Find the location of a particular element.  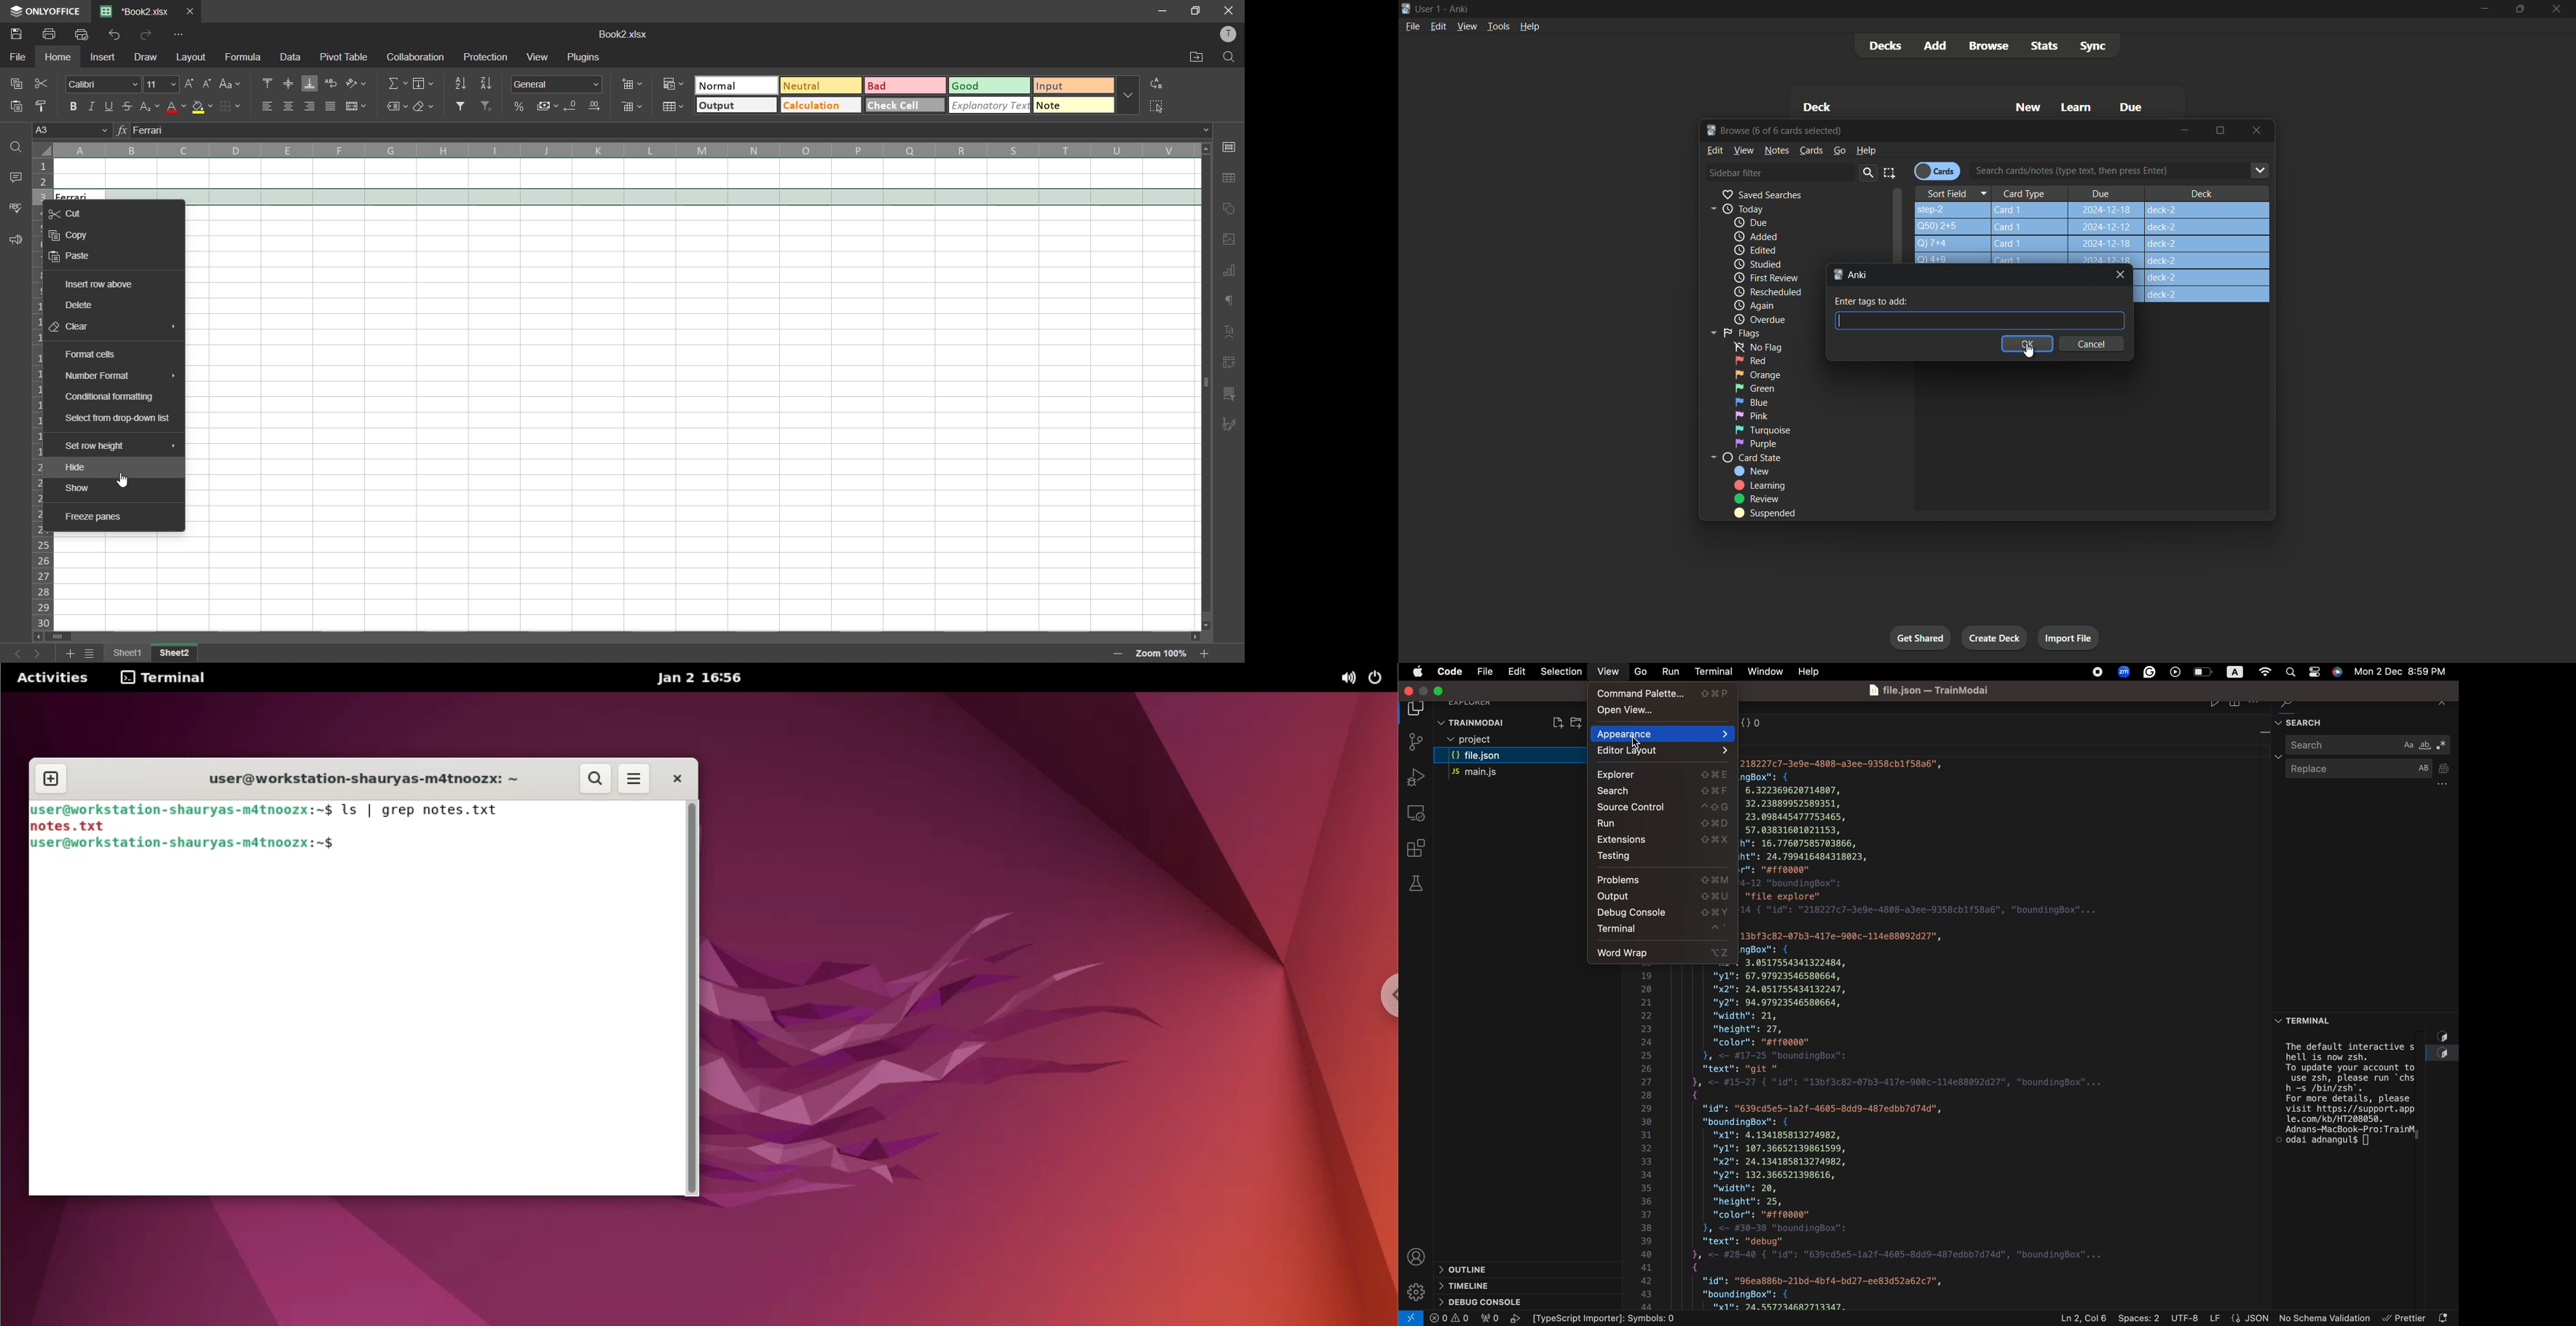

sheet list is located at coordinates (91, 653).